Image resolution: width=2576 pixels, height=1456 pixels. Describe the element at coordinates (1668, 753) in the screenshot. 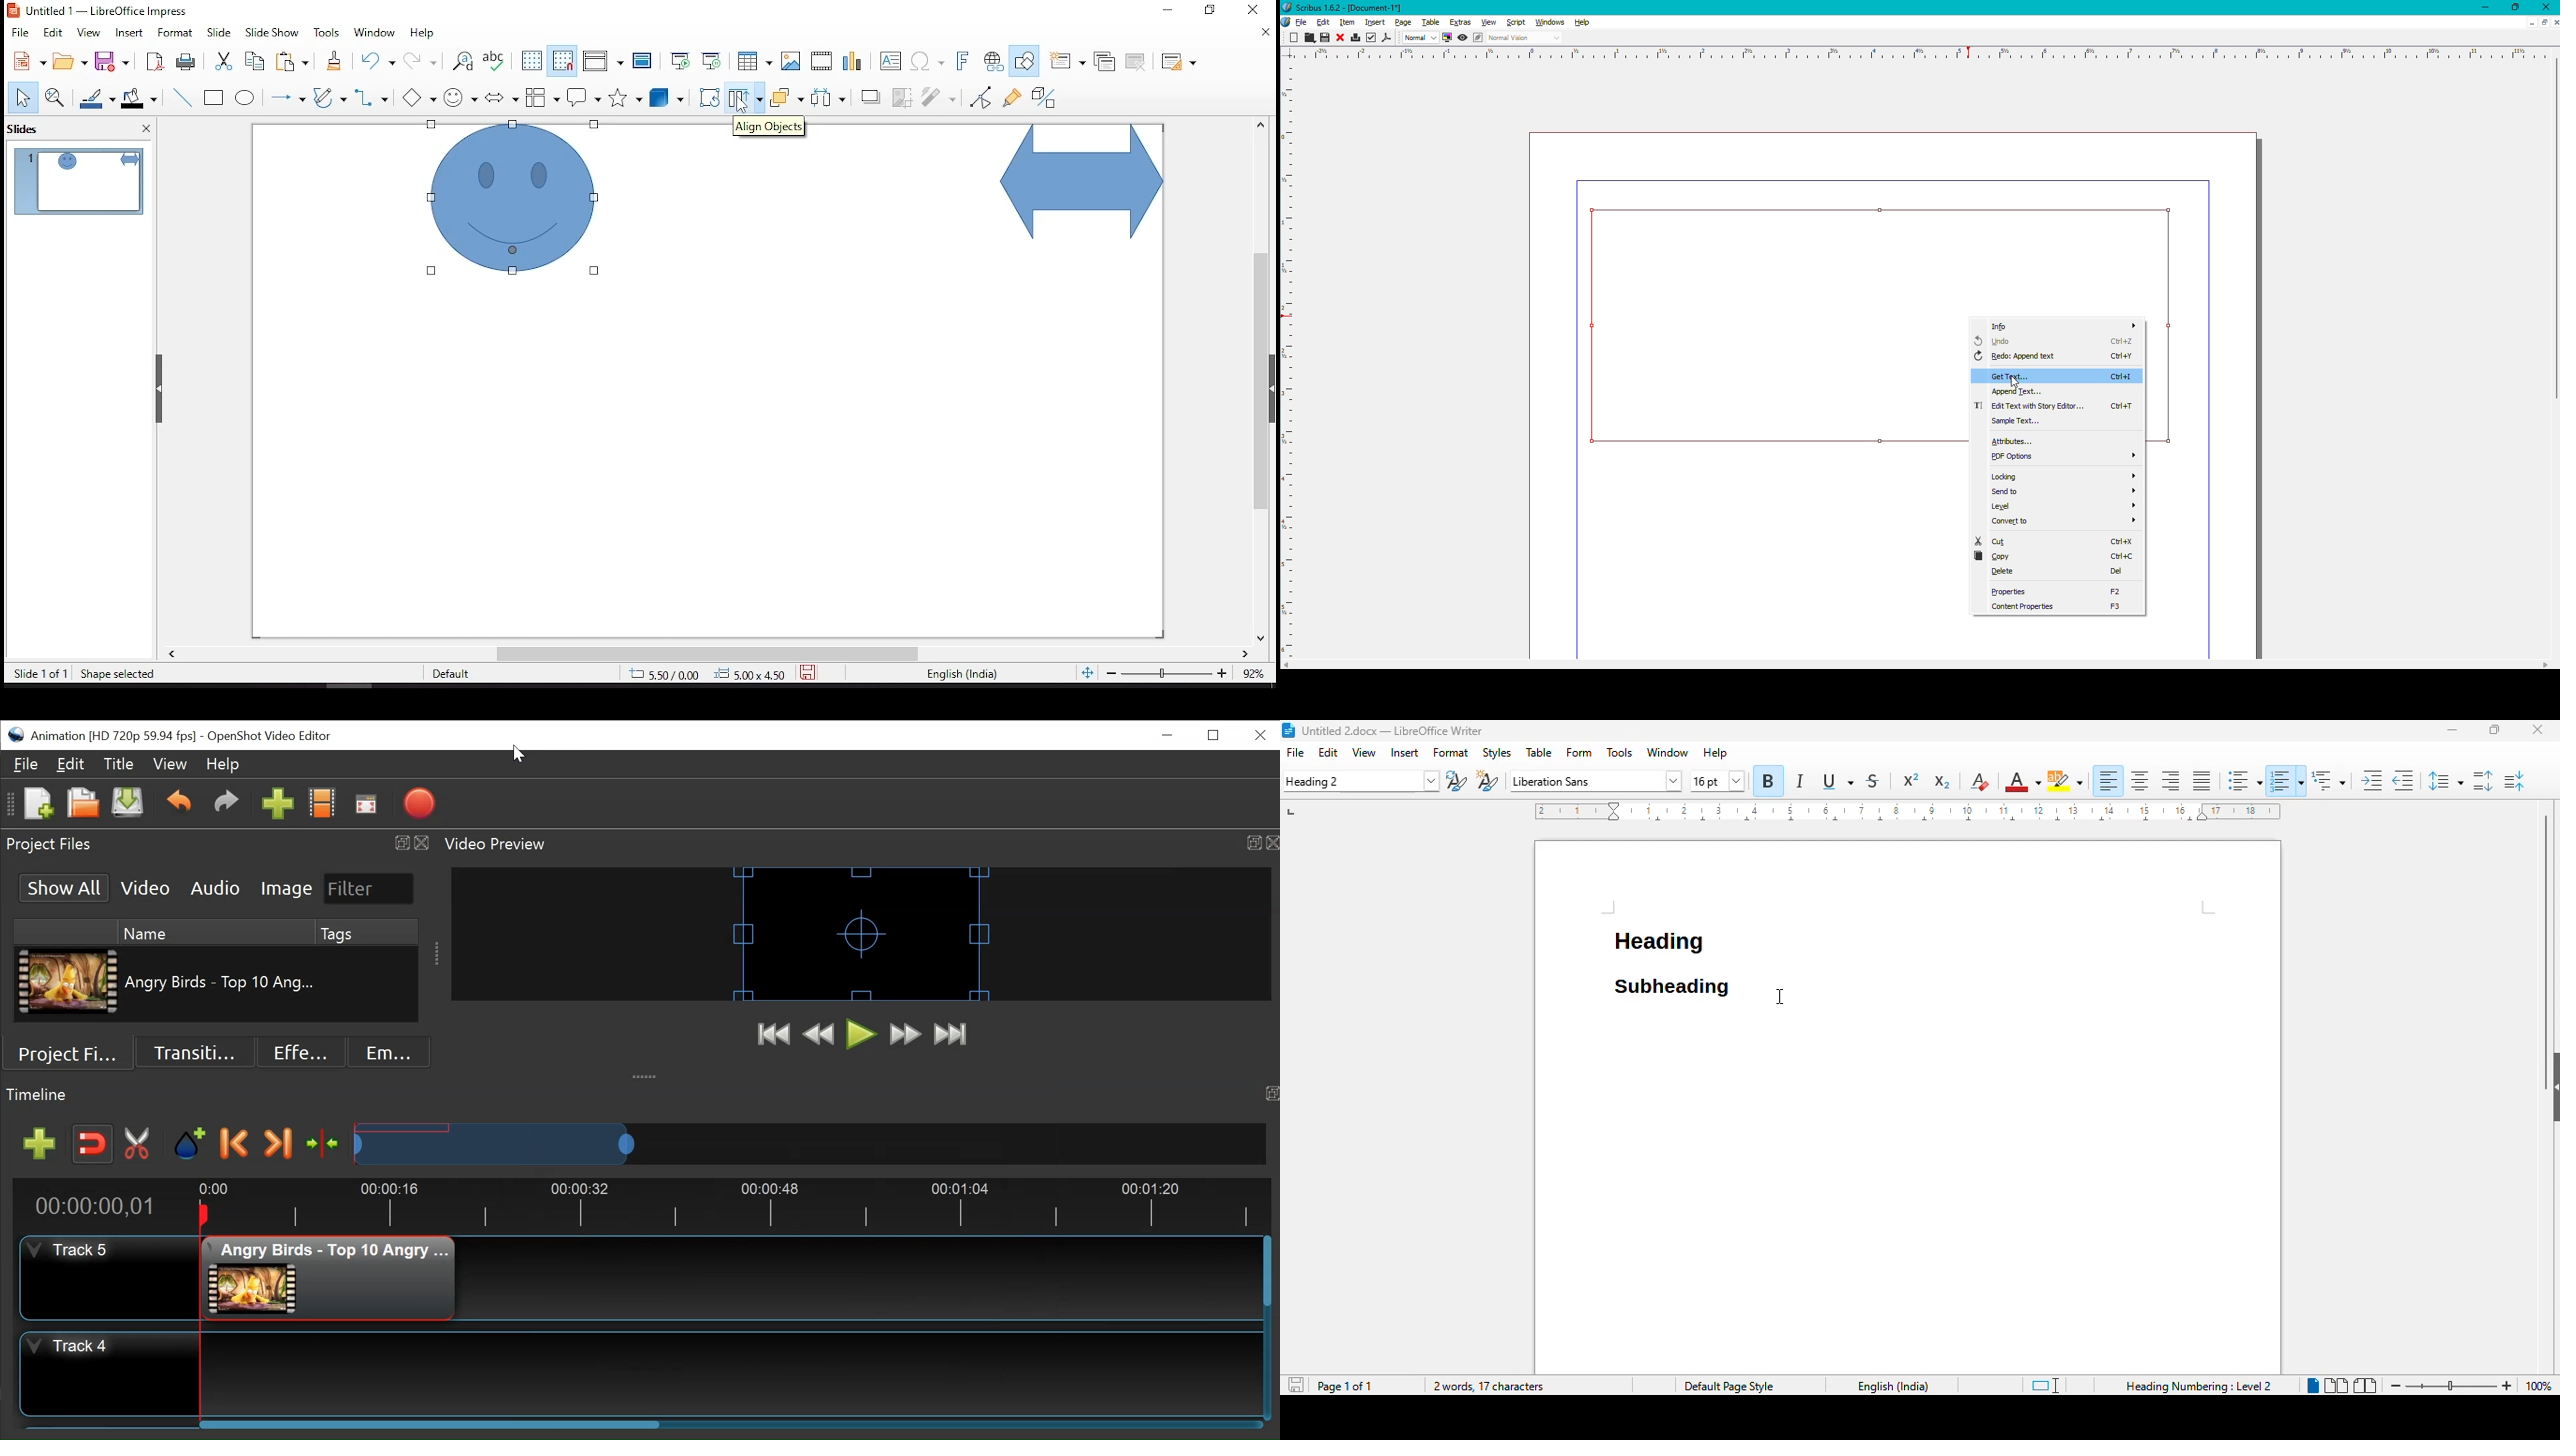

I see `window` at that location.